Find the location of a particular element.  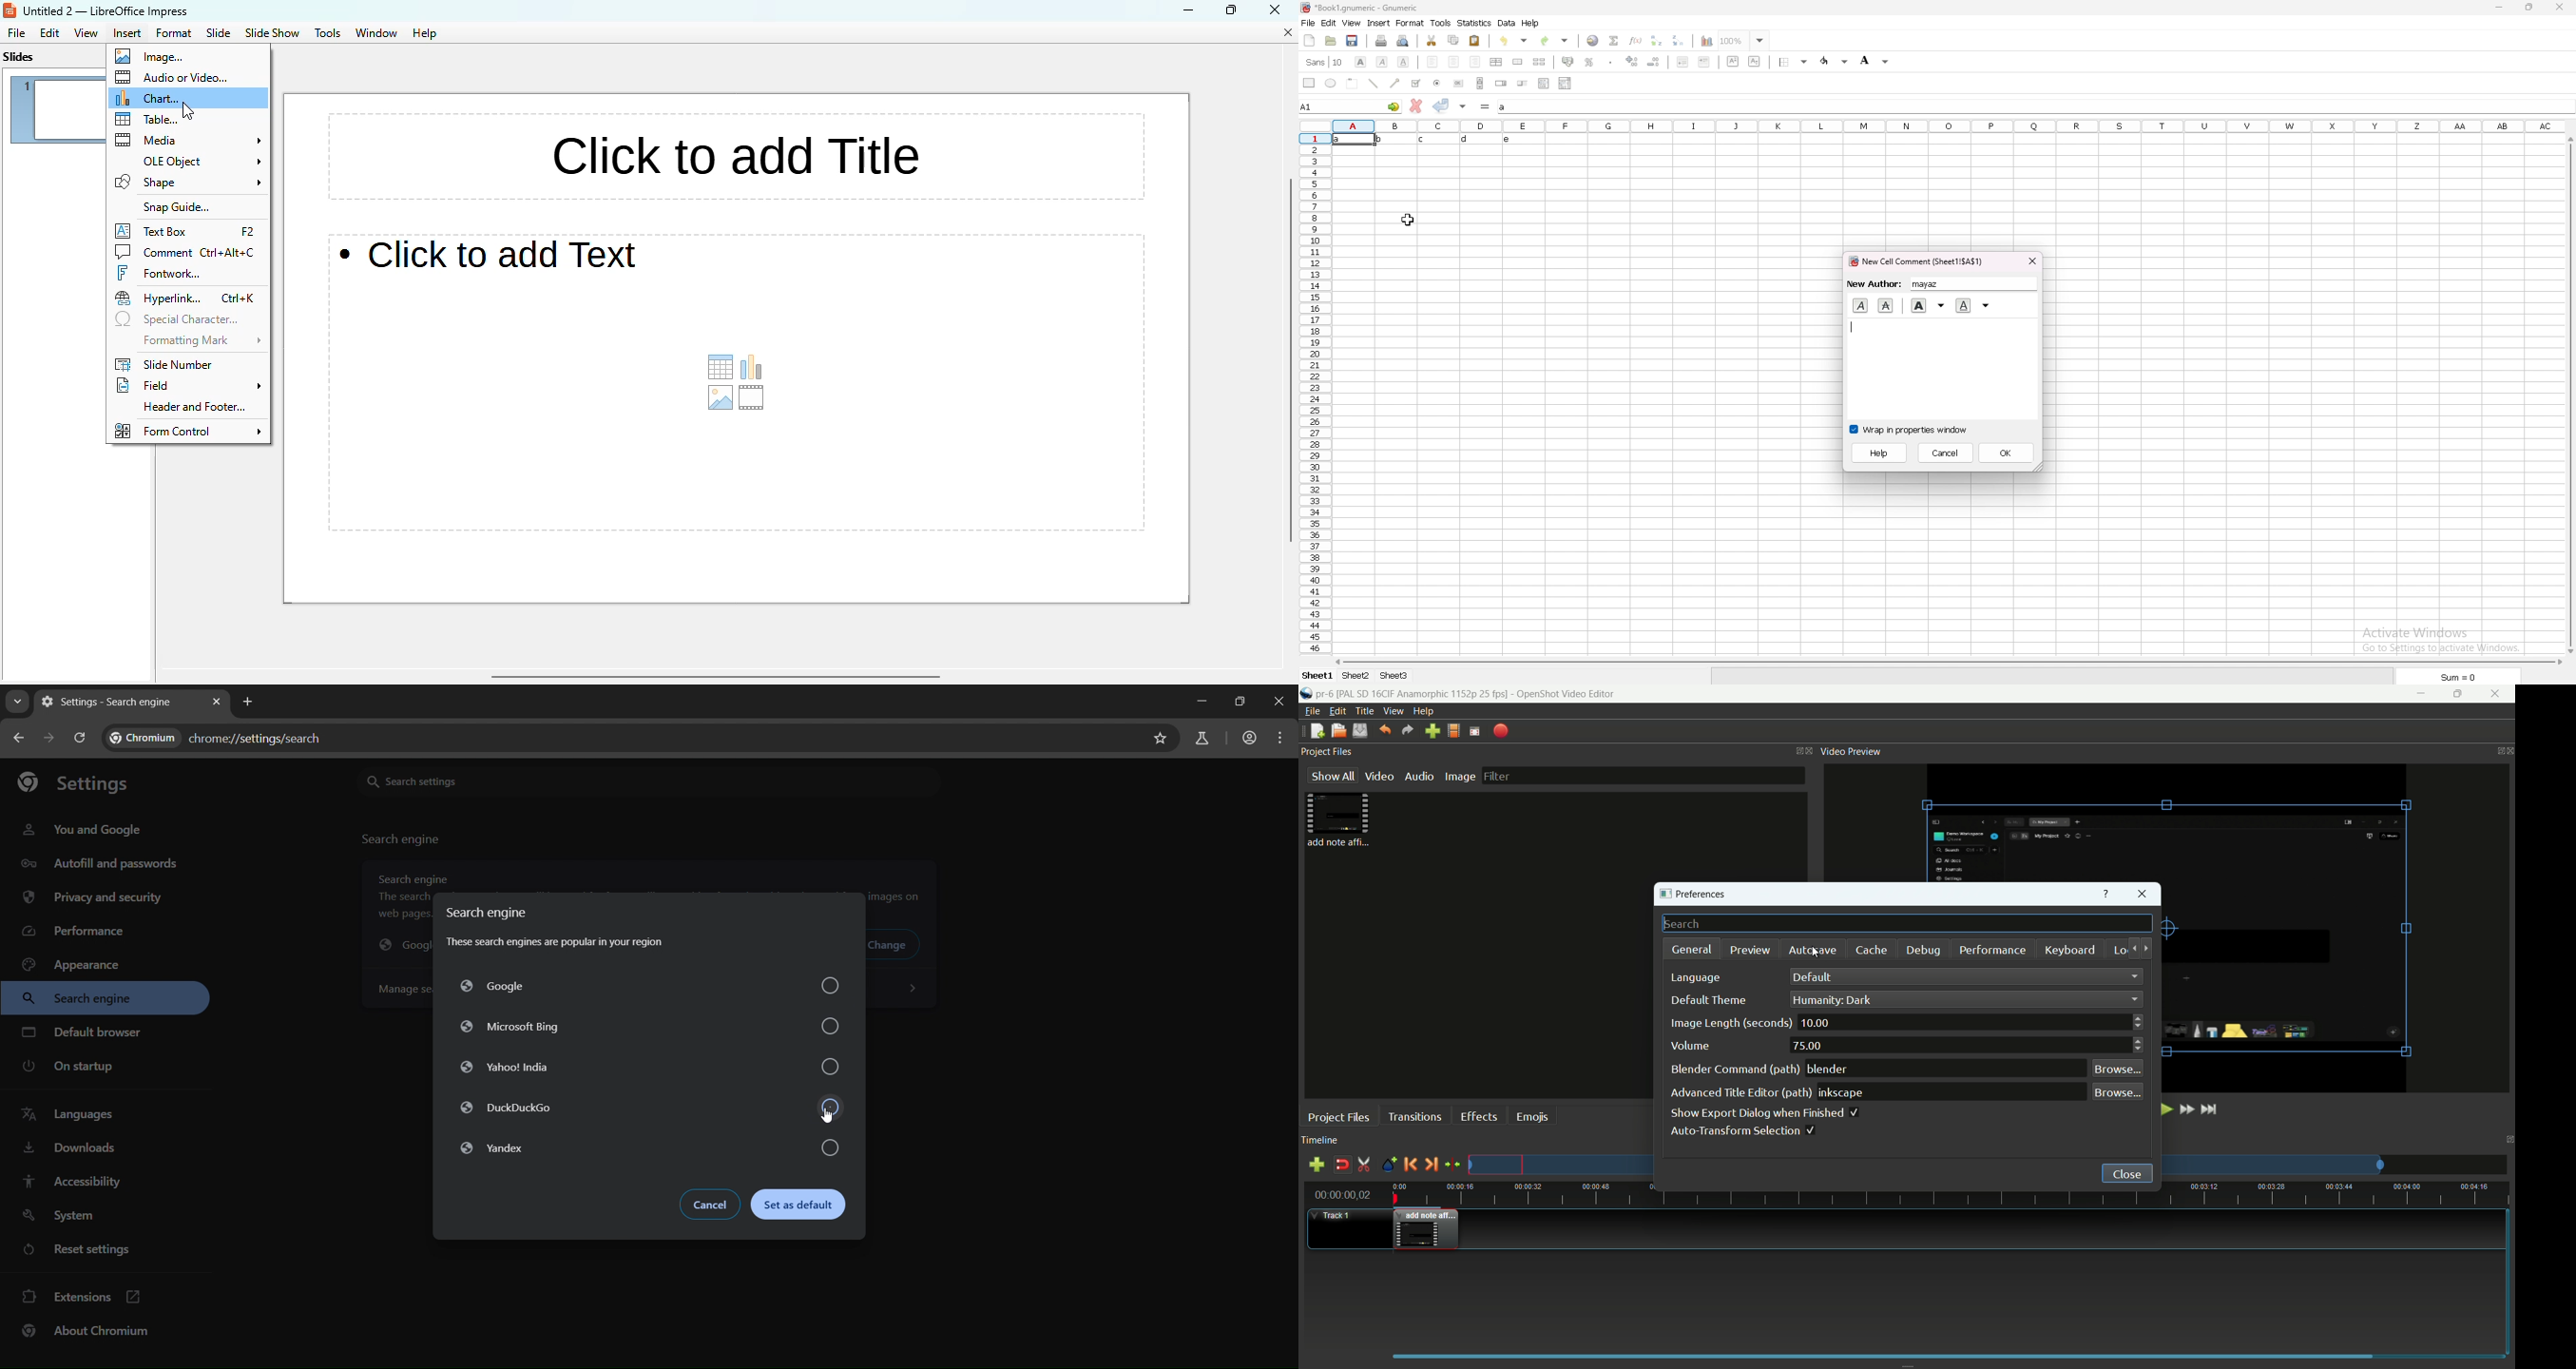

scroll bar is located at coordinates (2570, 397).